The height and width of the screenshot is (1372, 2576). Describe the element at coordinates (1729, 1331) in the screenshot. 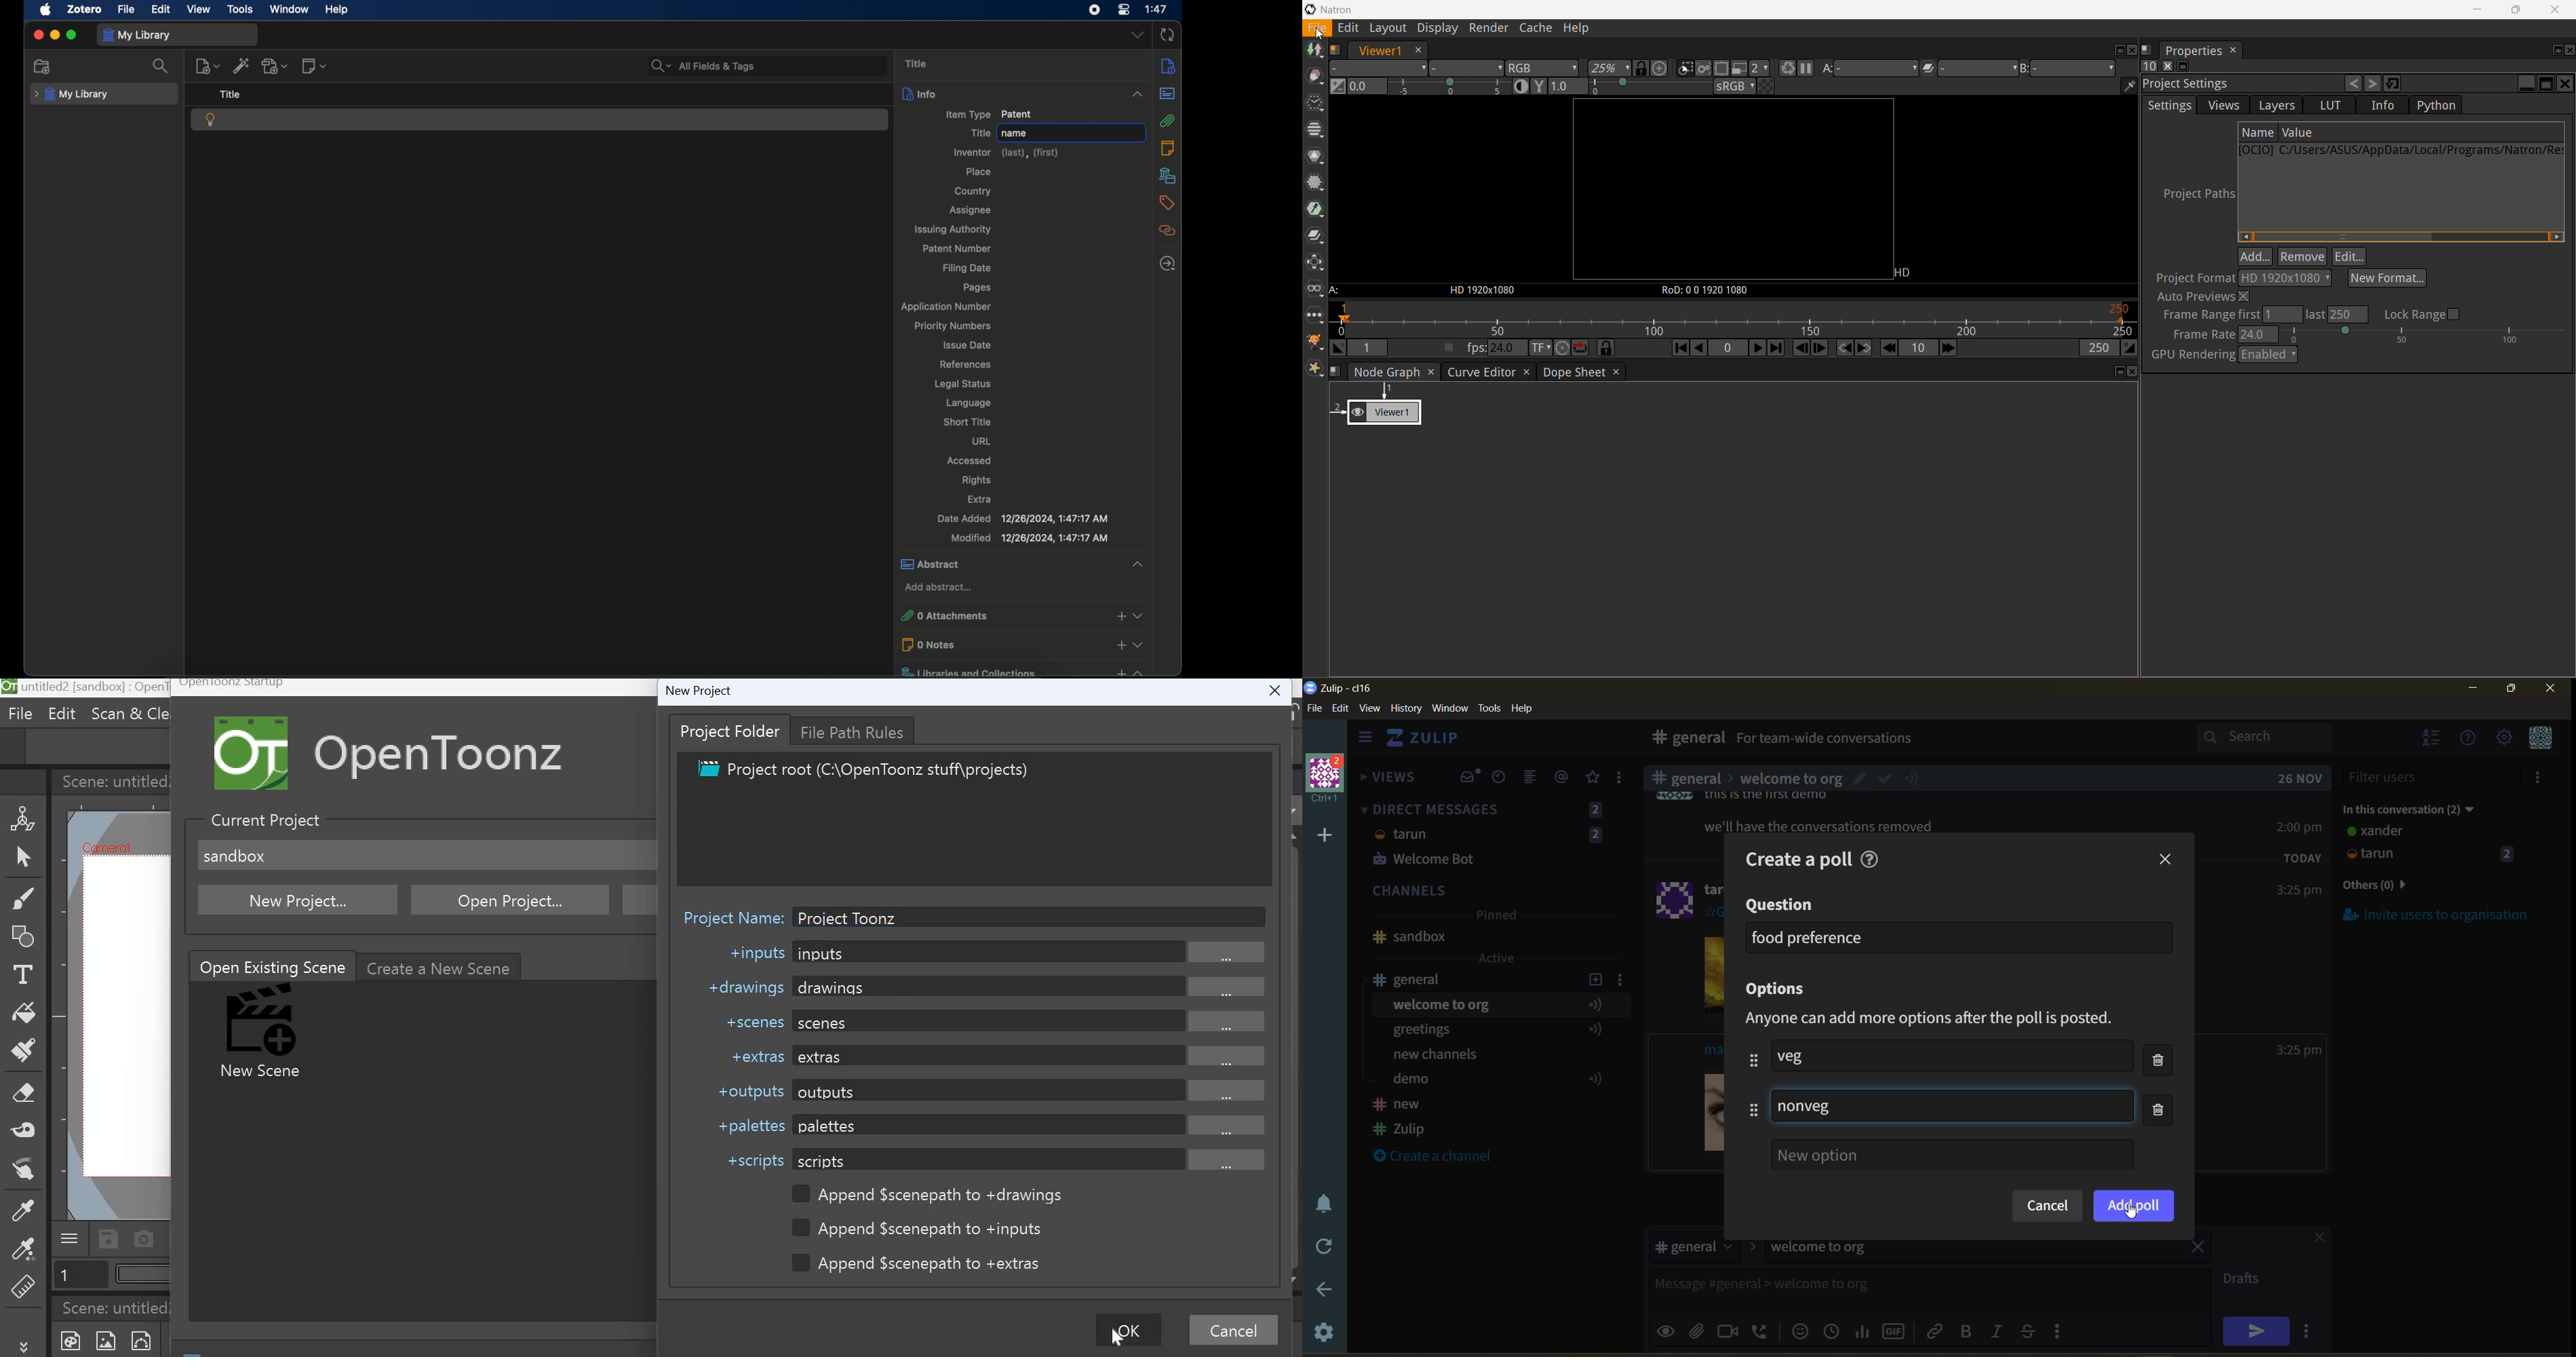

I see `add video call` at that location.